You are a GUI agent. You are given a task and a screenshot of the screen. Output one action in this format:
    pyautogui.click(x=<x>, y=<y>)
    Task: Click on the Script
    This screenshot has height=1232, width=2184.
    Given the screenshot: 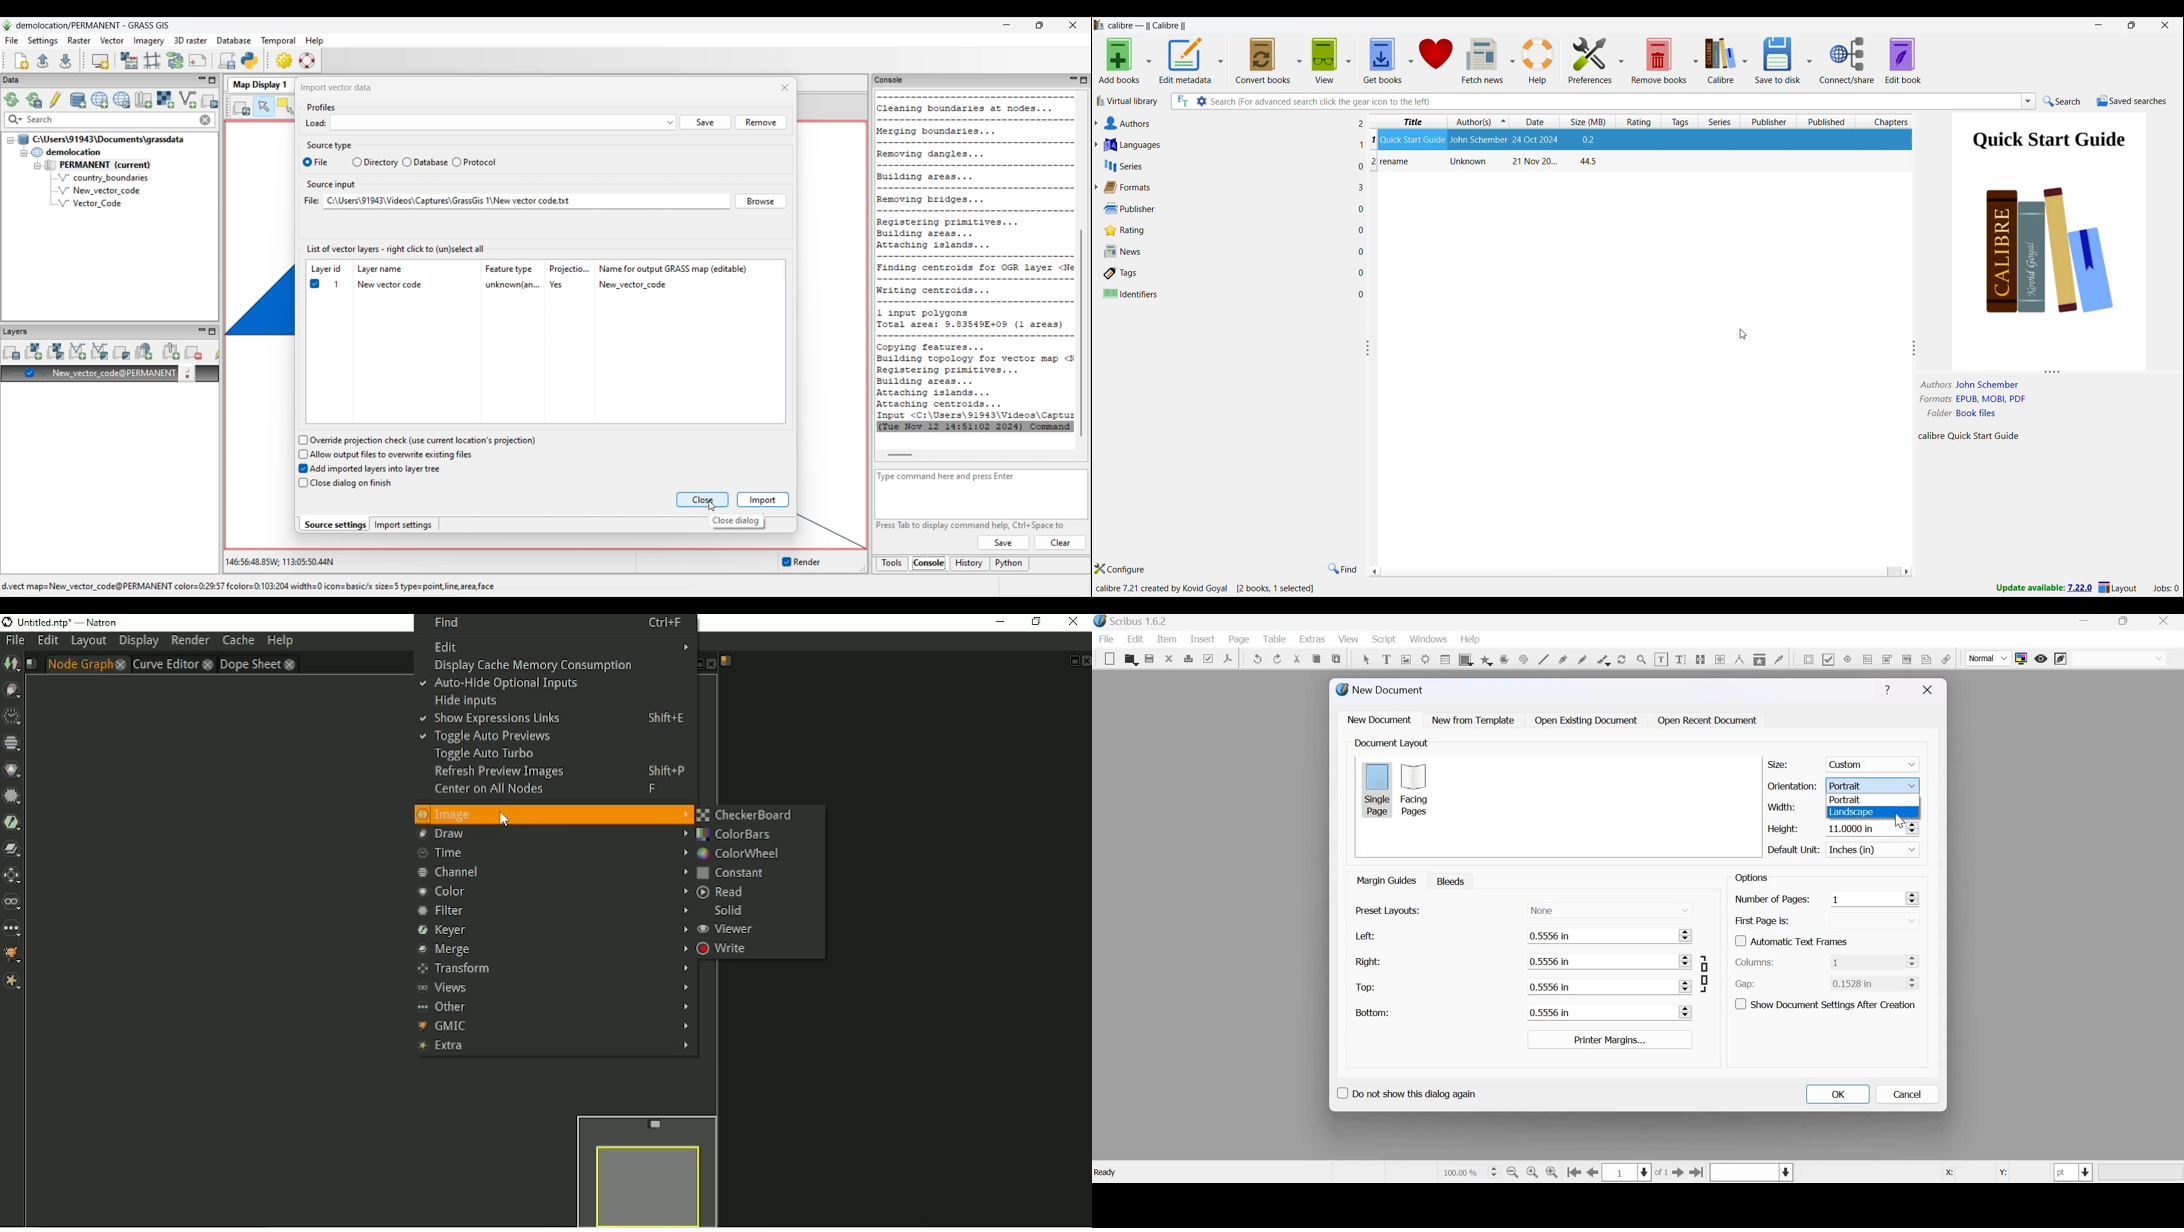 What is the action you would take?
    pyautogui.click(x=1383, y=640)
    